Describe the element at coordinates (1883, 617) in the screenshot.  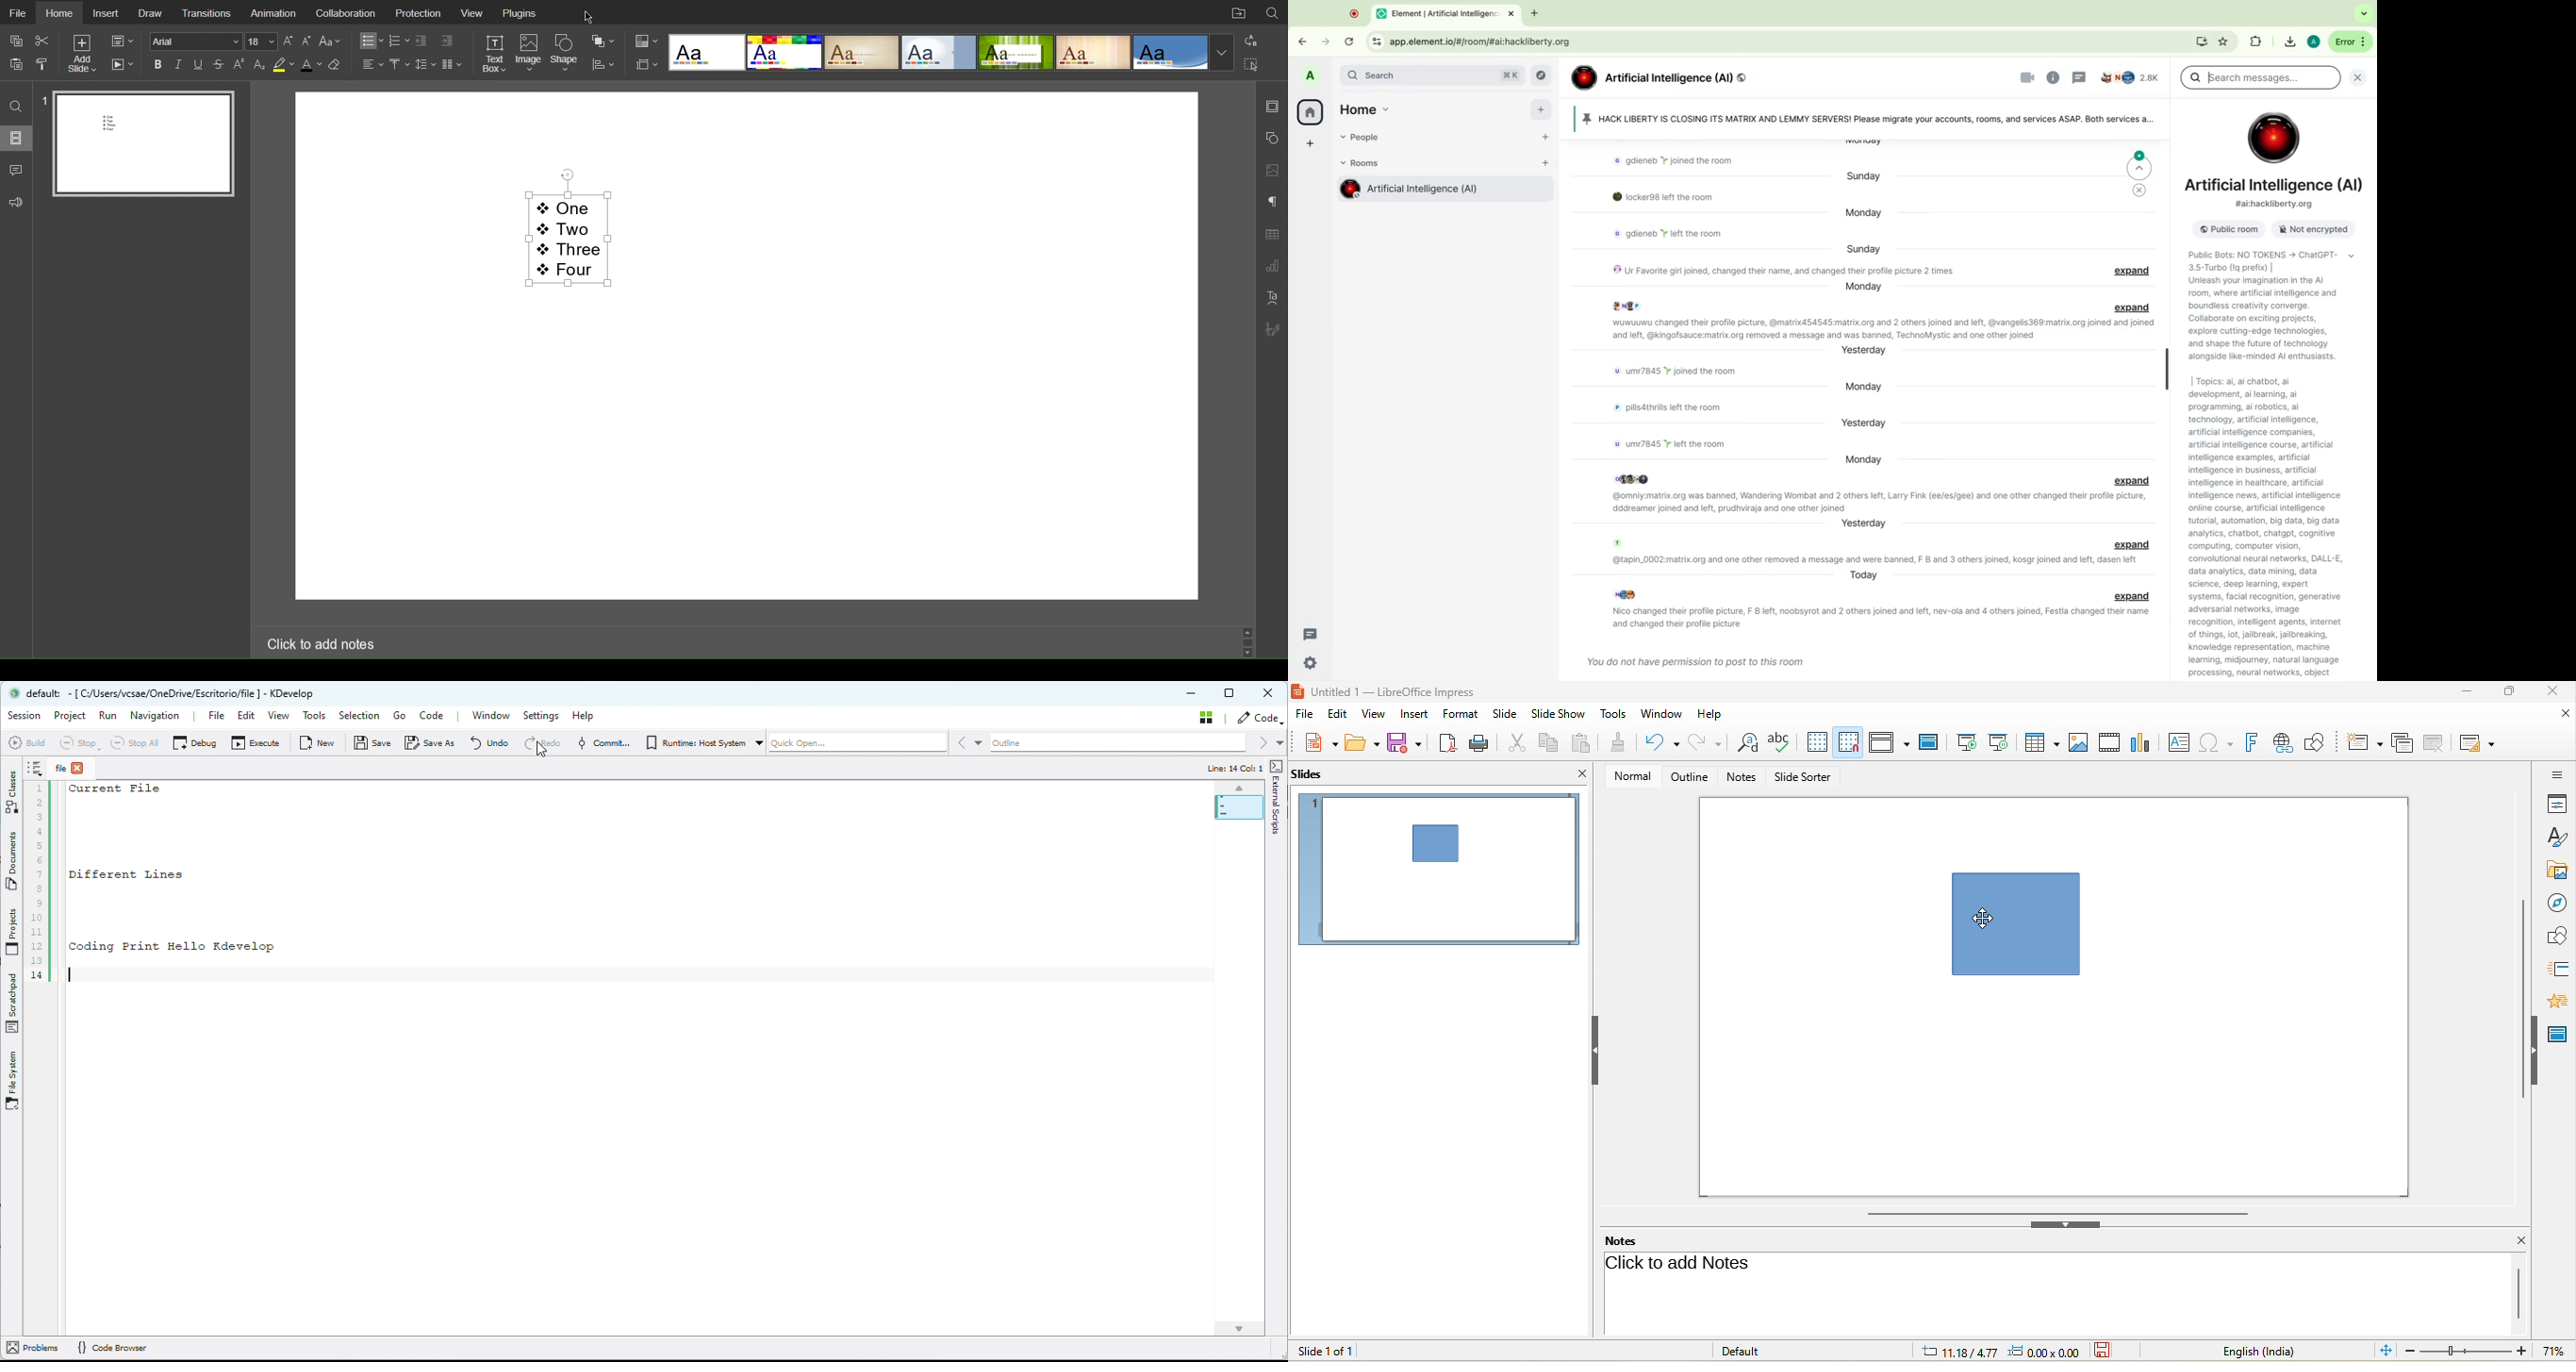
I see `message` at that location.